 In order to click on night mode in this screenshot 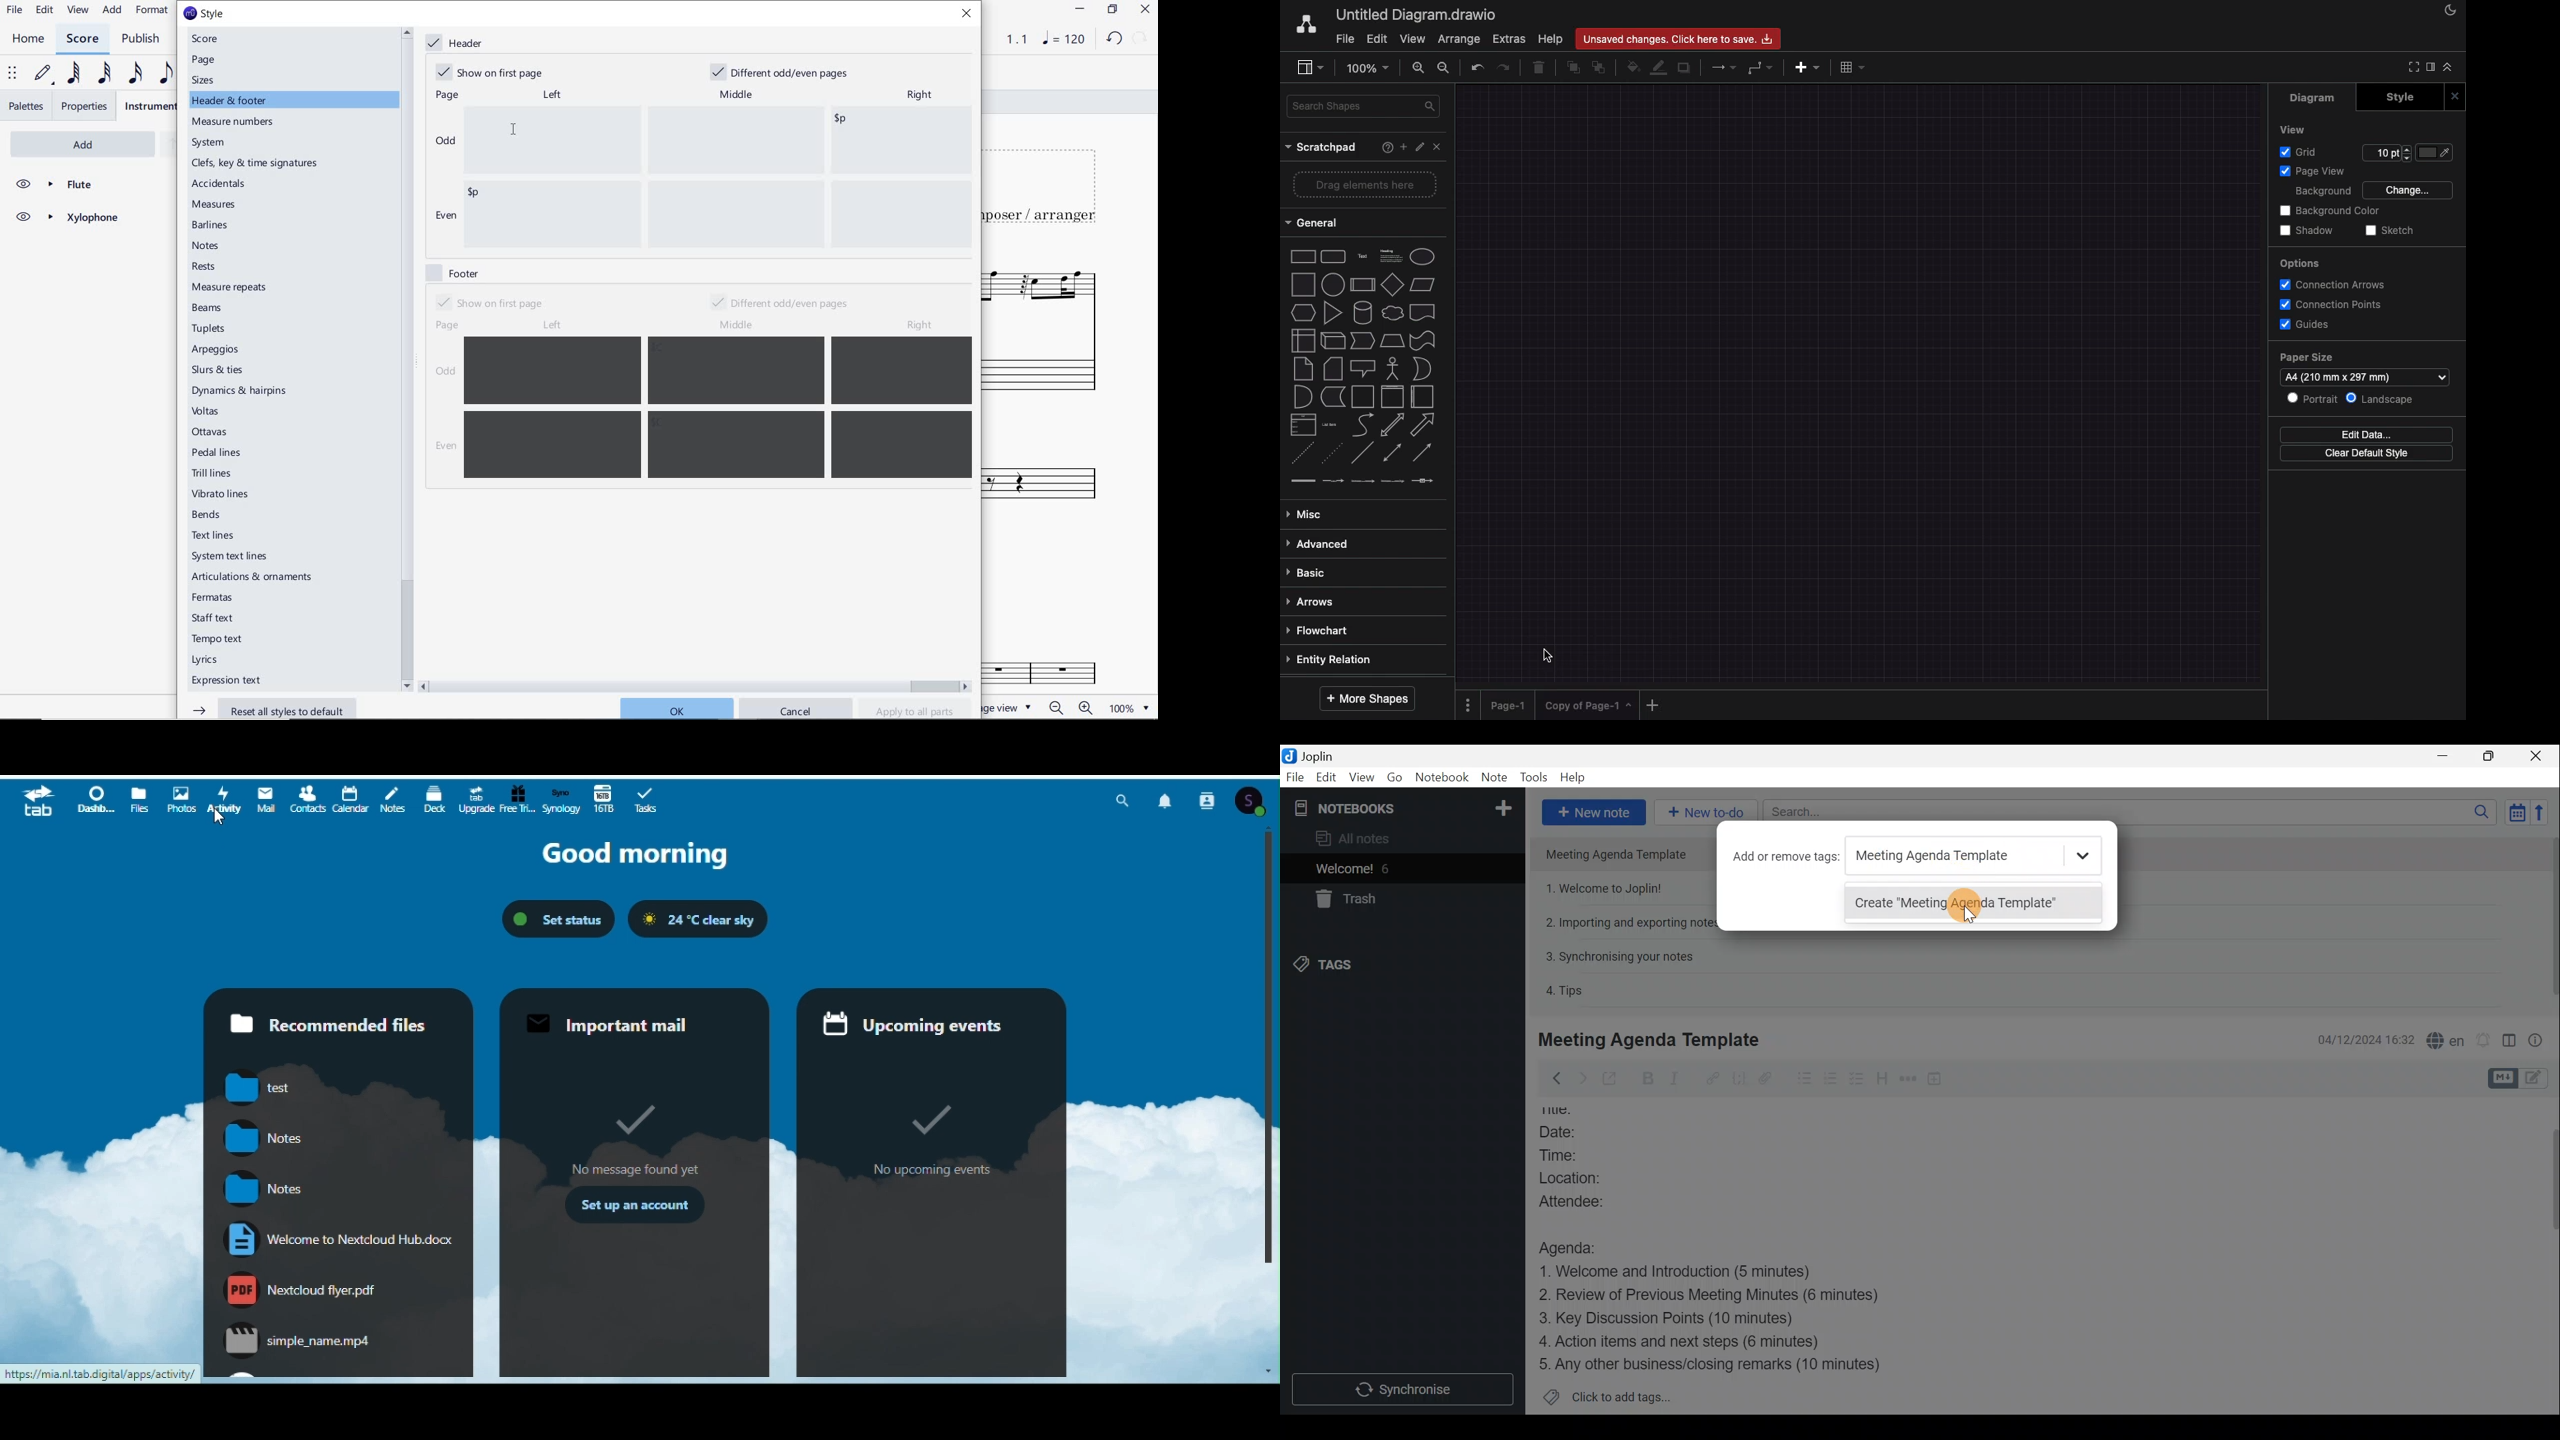, I will do `click(2450, 10)`.